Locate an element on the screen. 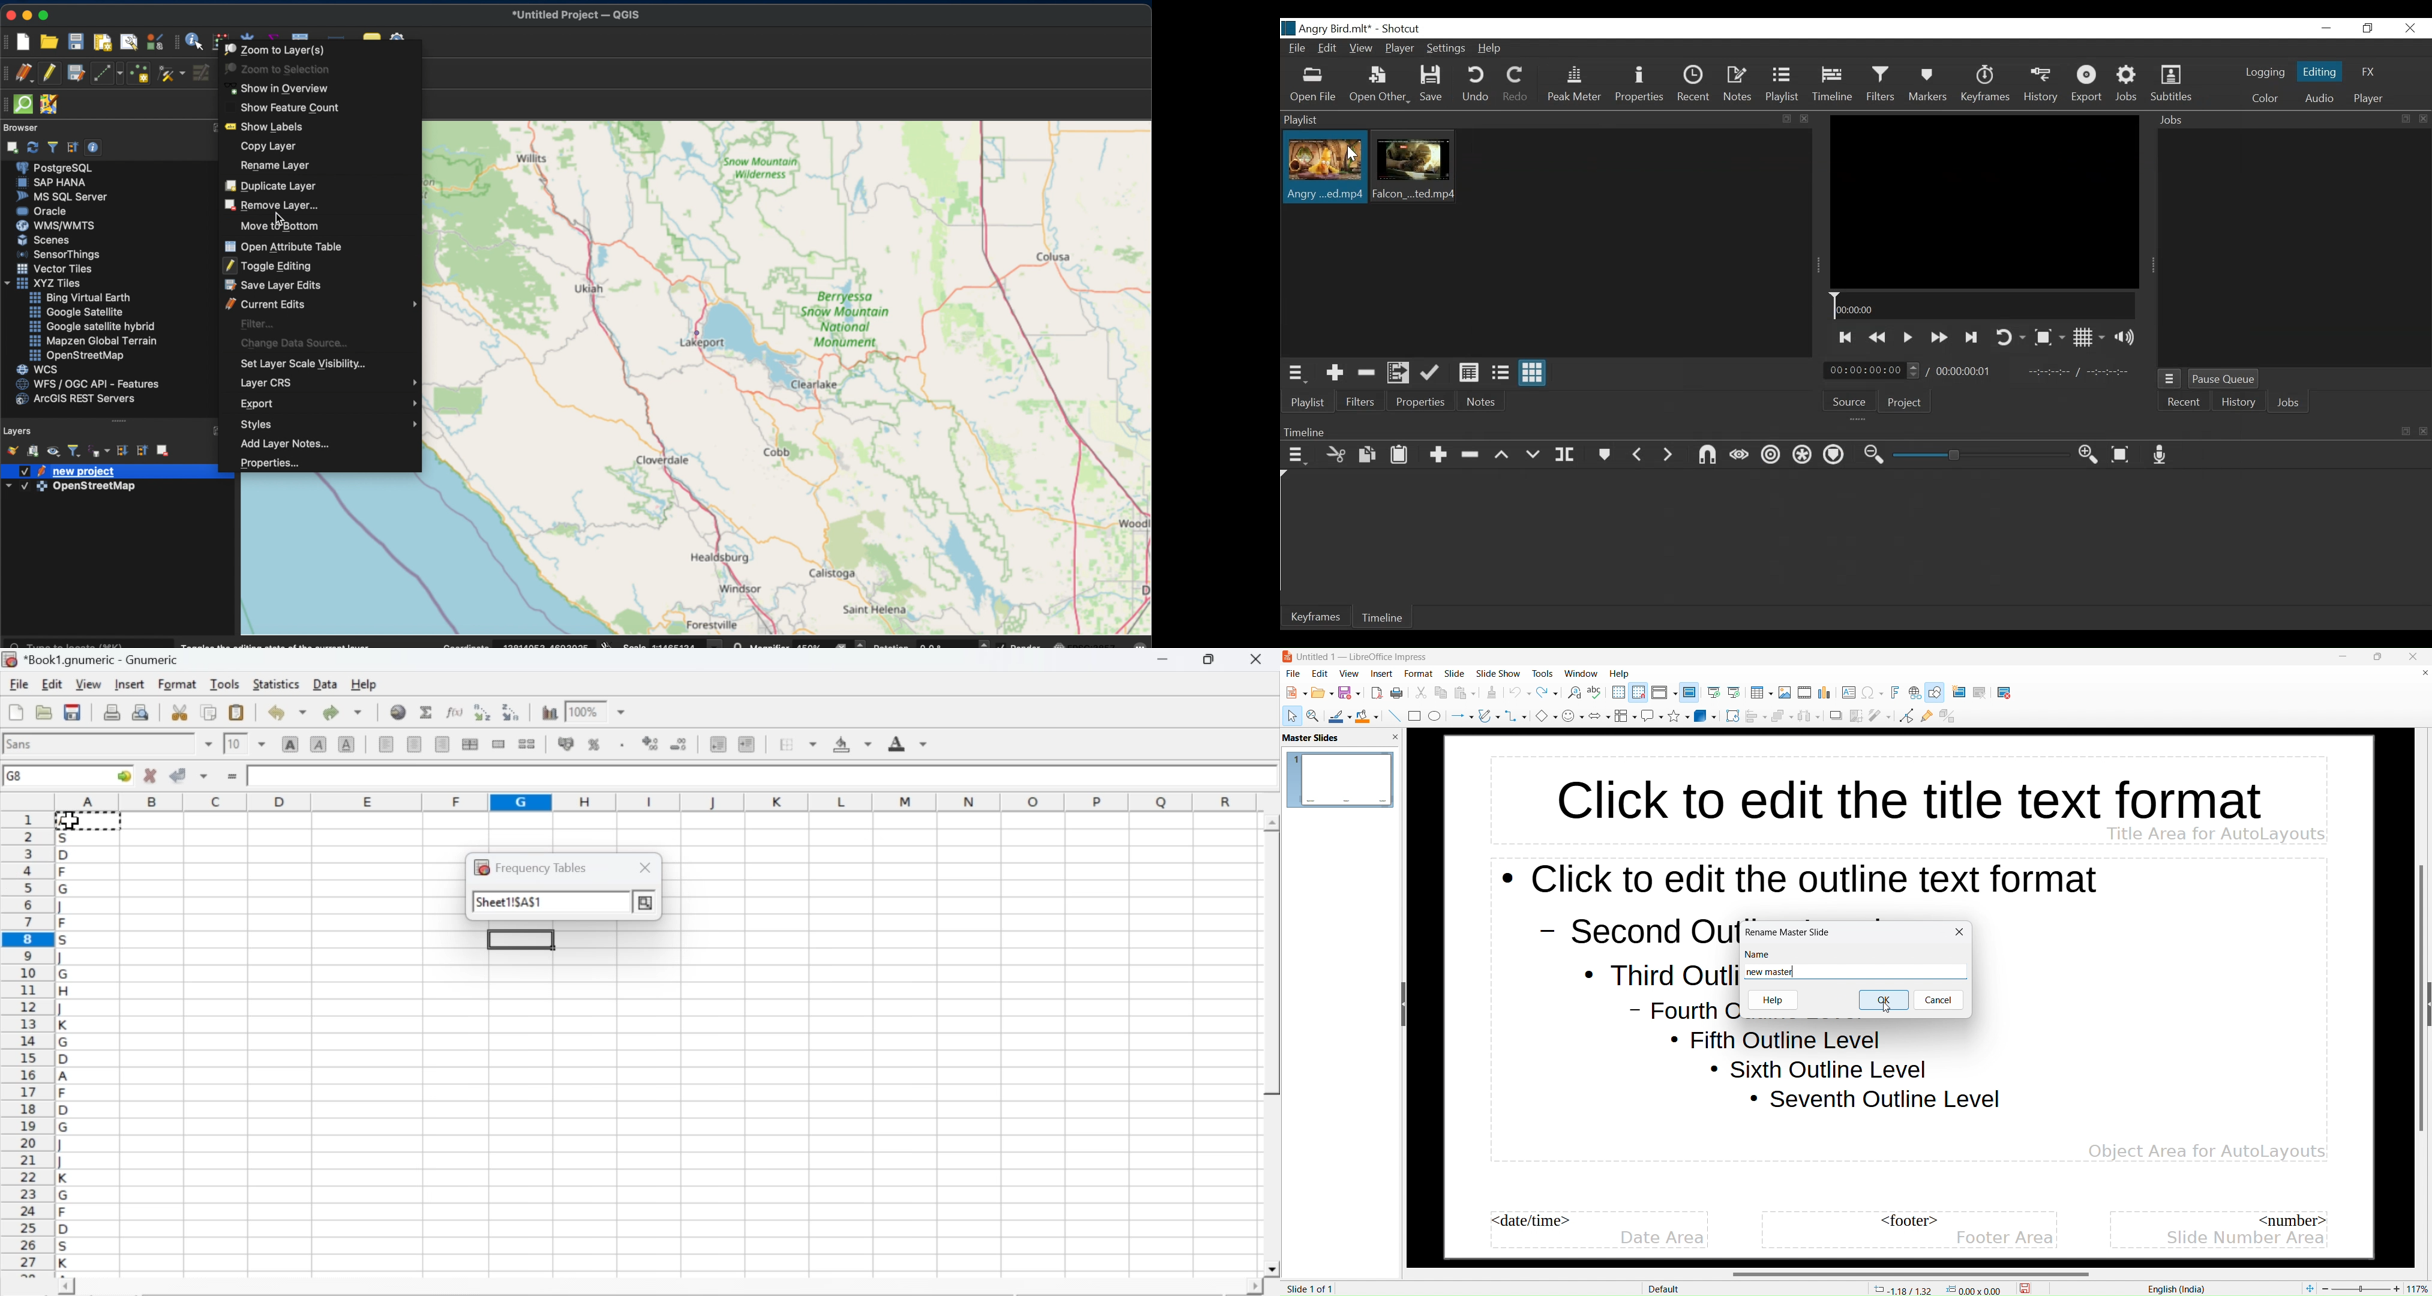 This screenshot has width=2436, height=1316. start from current slide is located at coordinates (1734, 692).